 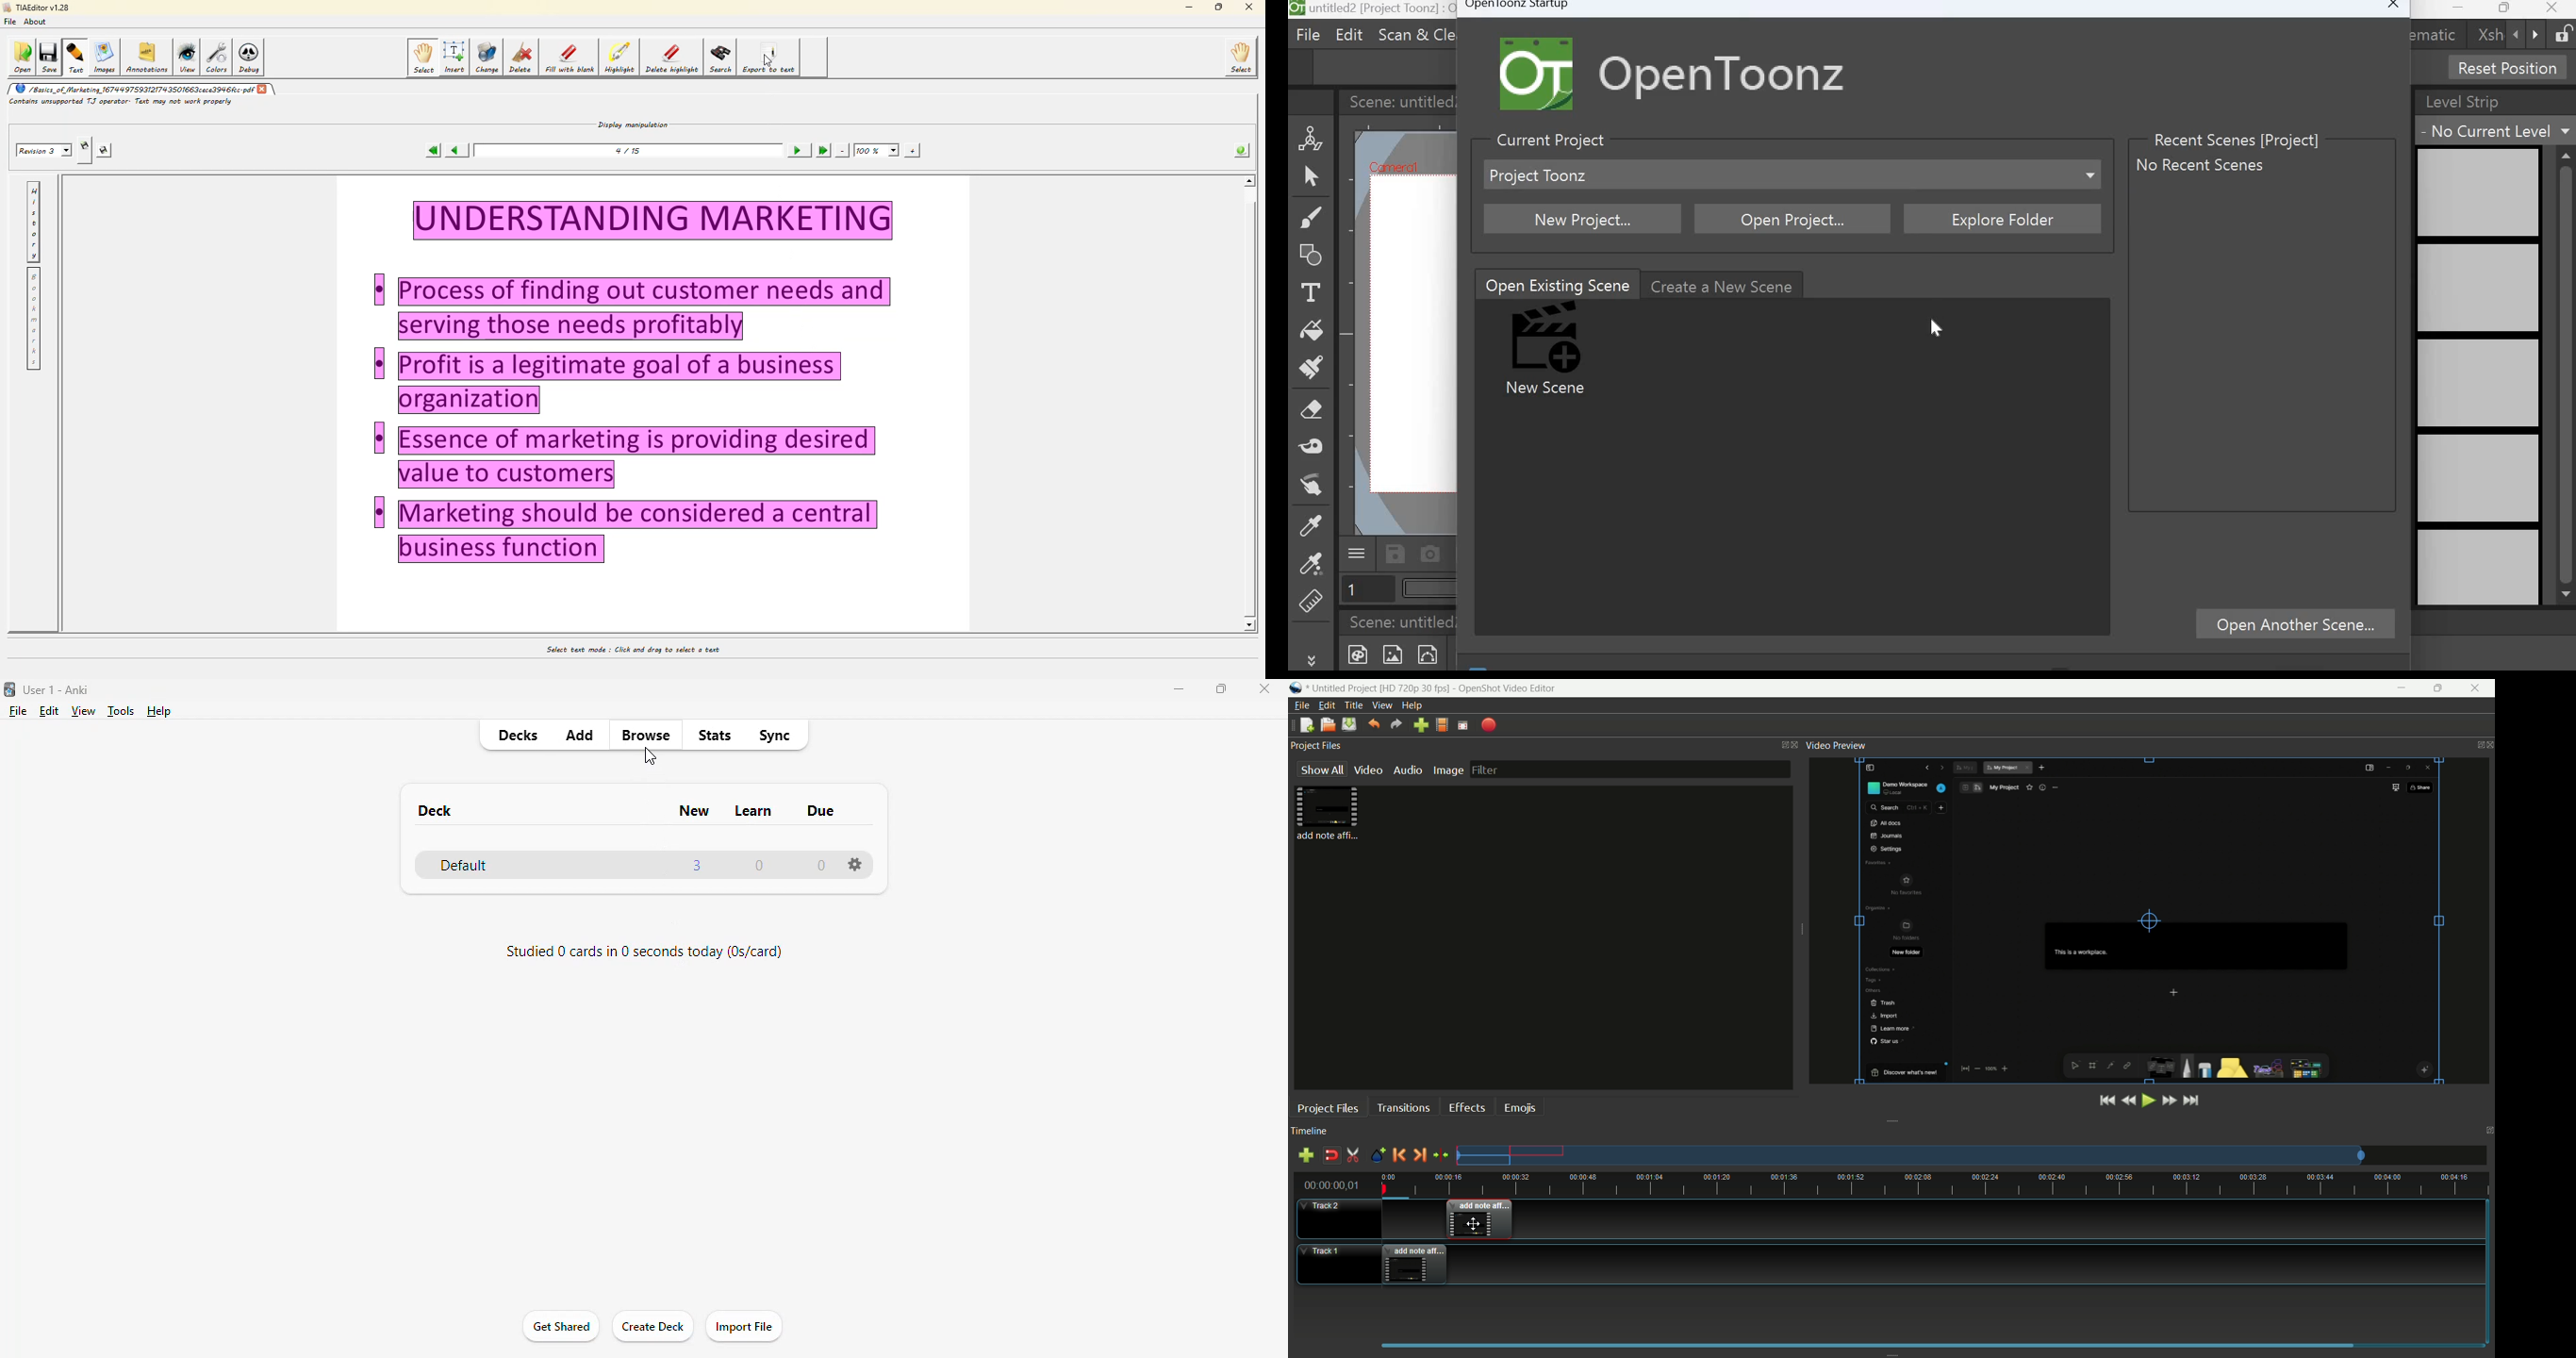 What do you see at coordinates (1467, 1108) in the screenshot?
I see `effects` at bounding box center [1467, 1108].